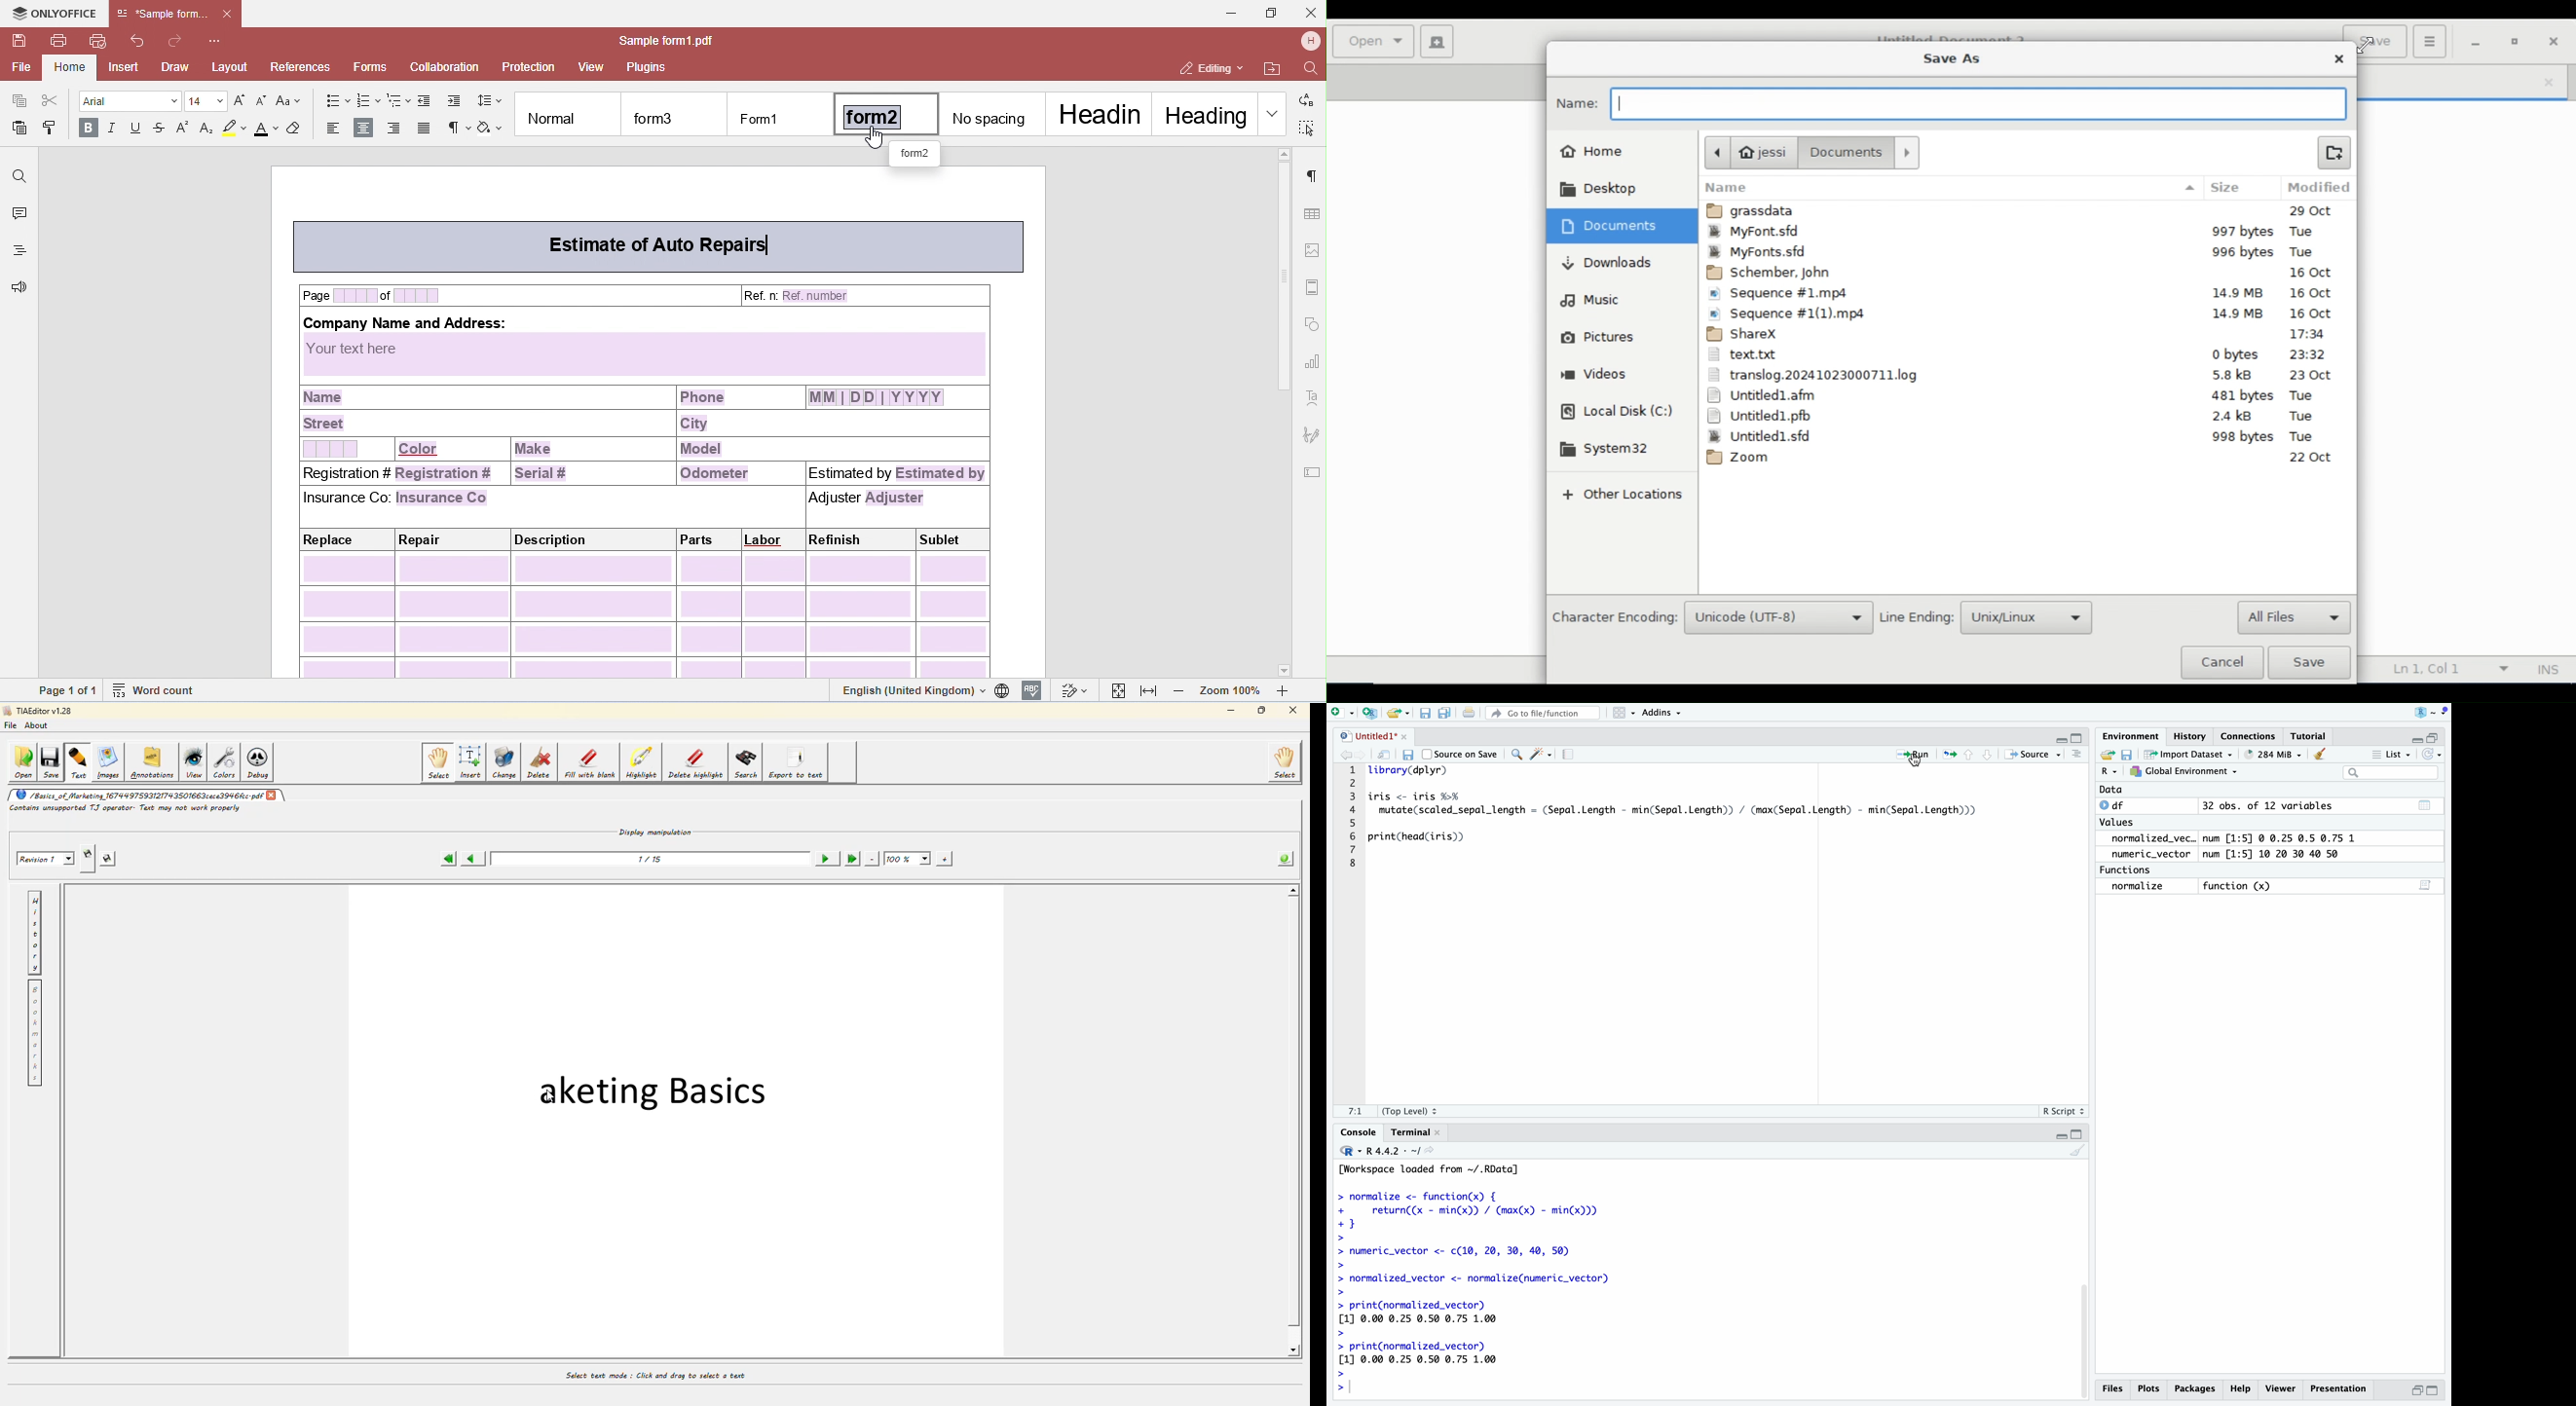 The height and width of the screenshot is (1428, 2576). Describe the element at coordinates (1624, 495) in the screenshot. I see `Add Other Locations` at that location.